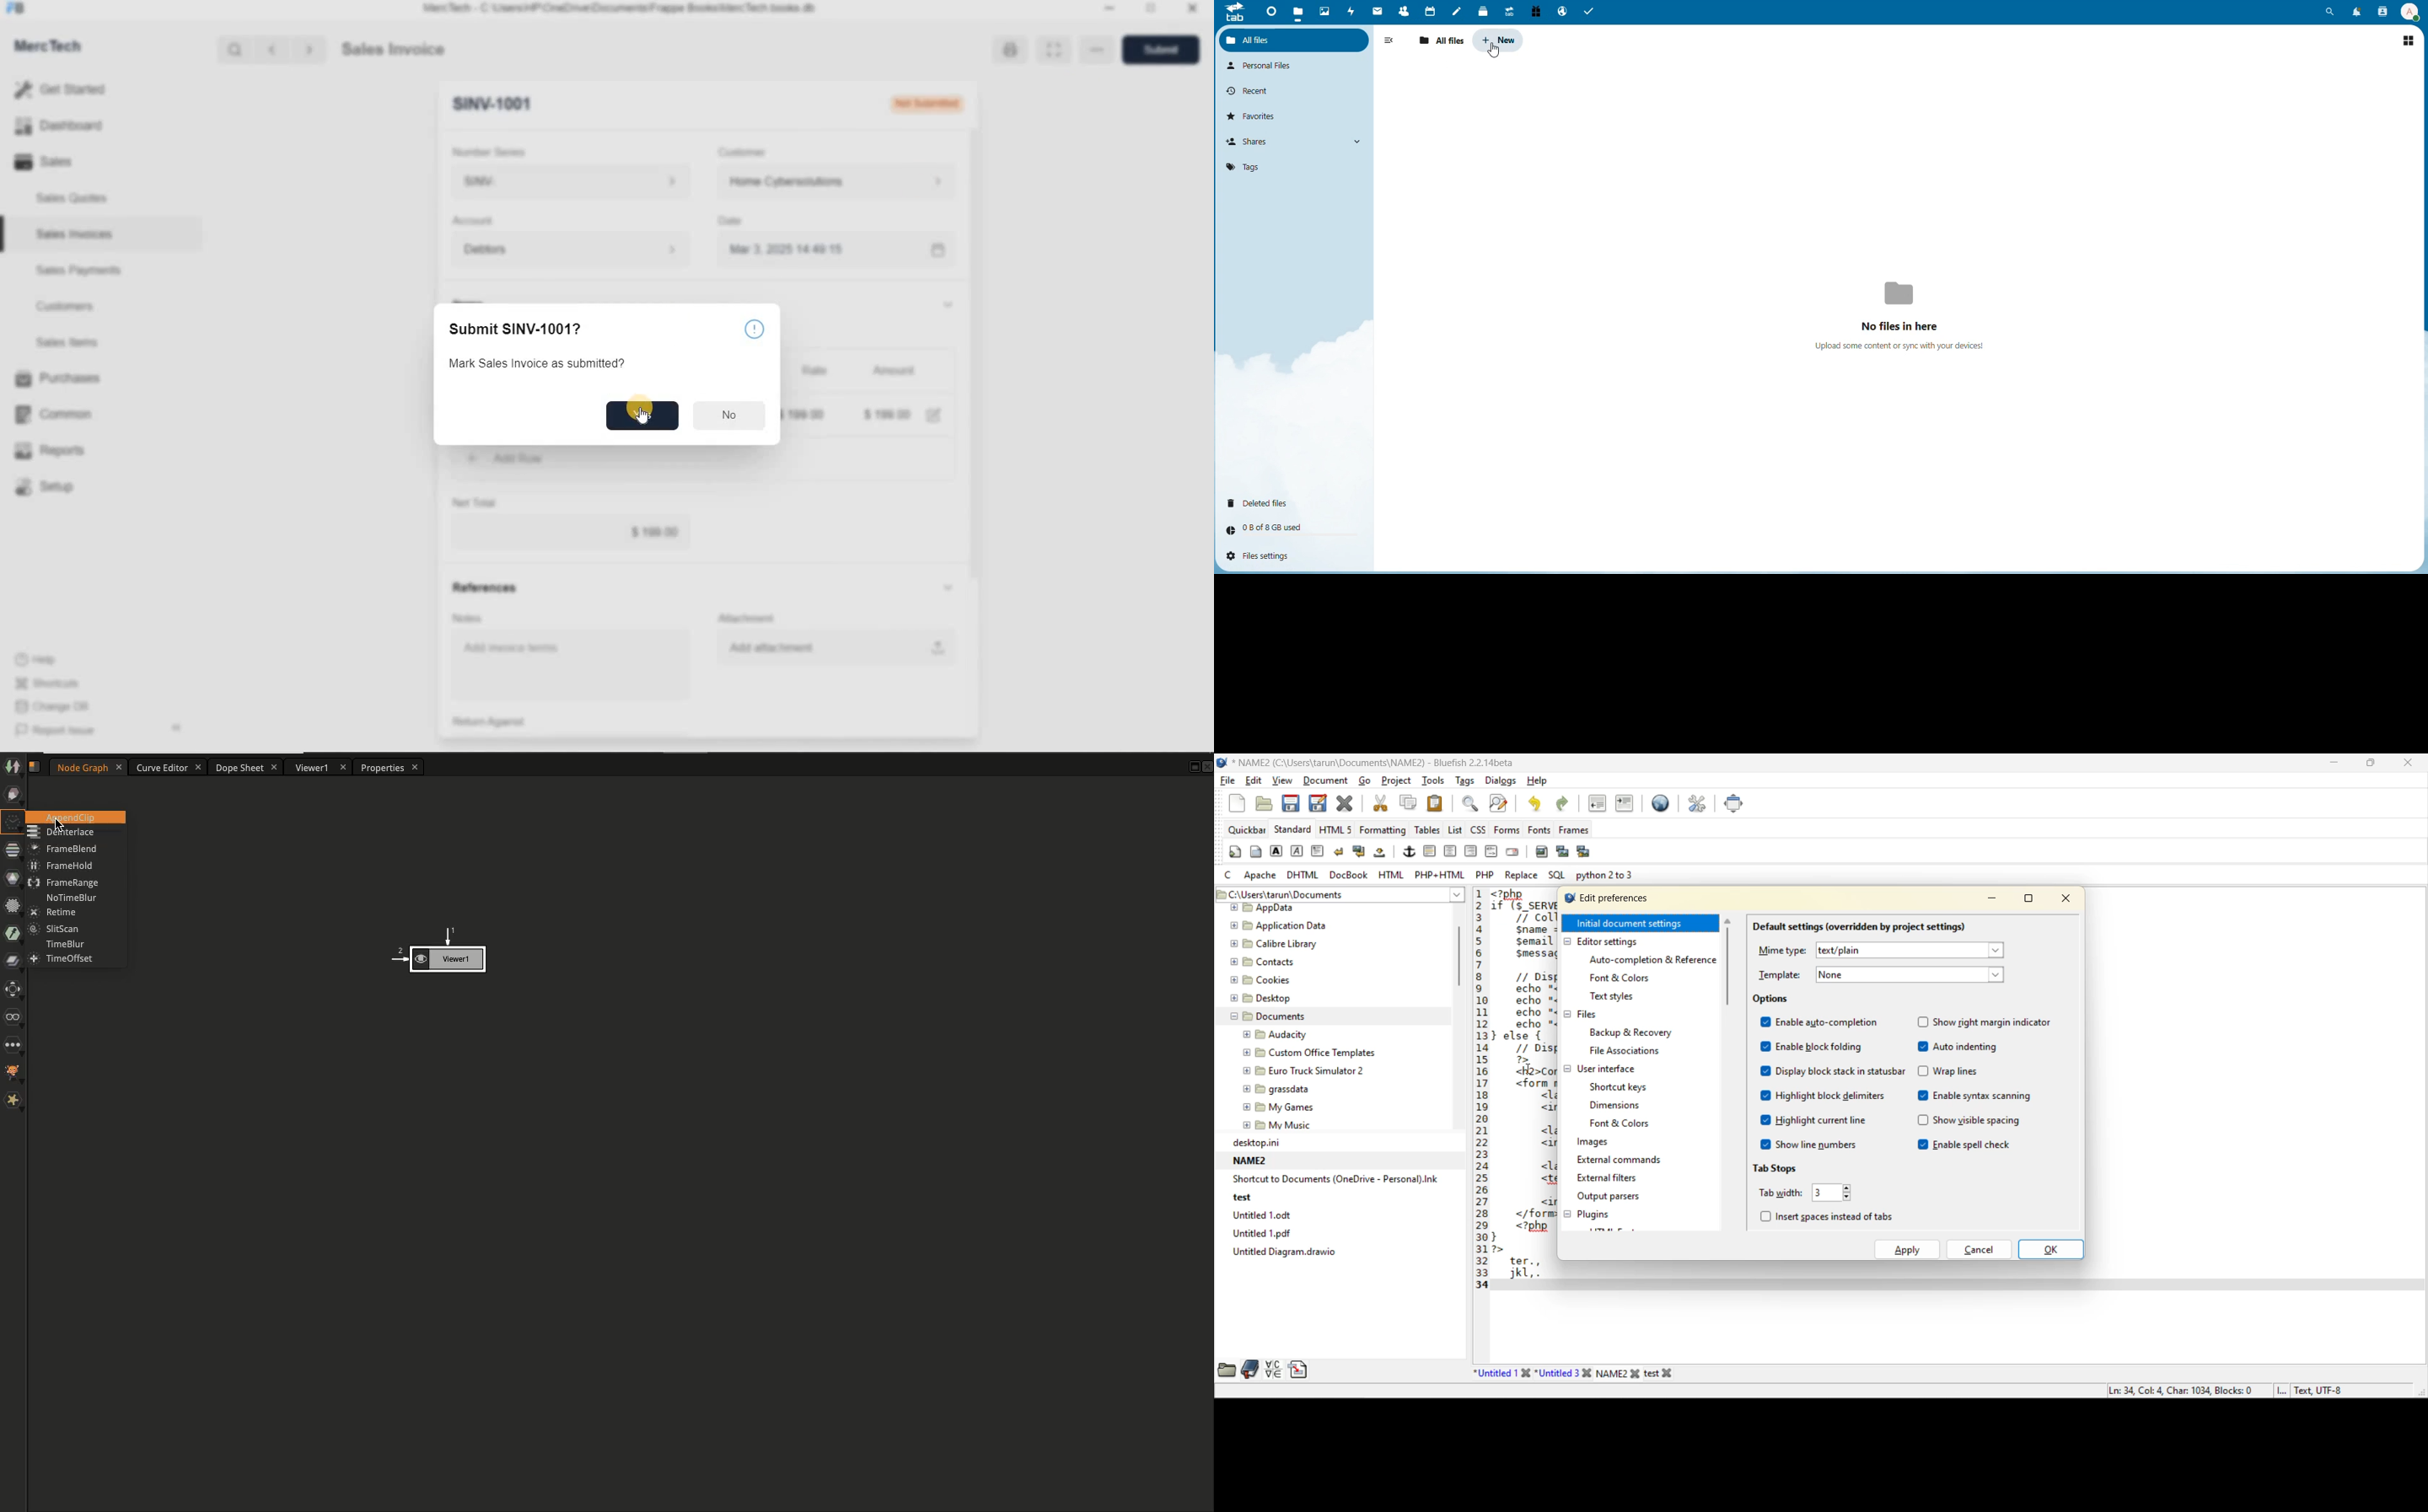 This screenshot has height=1512, width=2436. Describe the element at coordinates (937, 251) in the screenshot. I see `Calendar` at that location.